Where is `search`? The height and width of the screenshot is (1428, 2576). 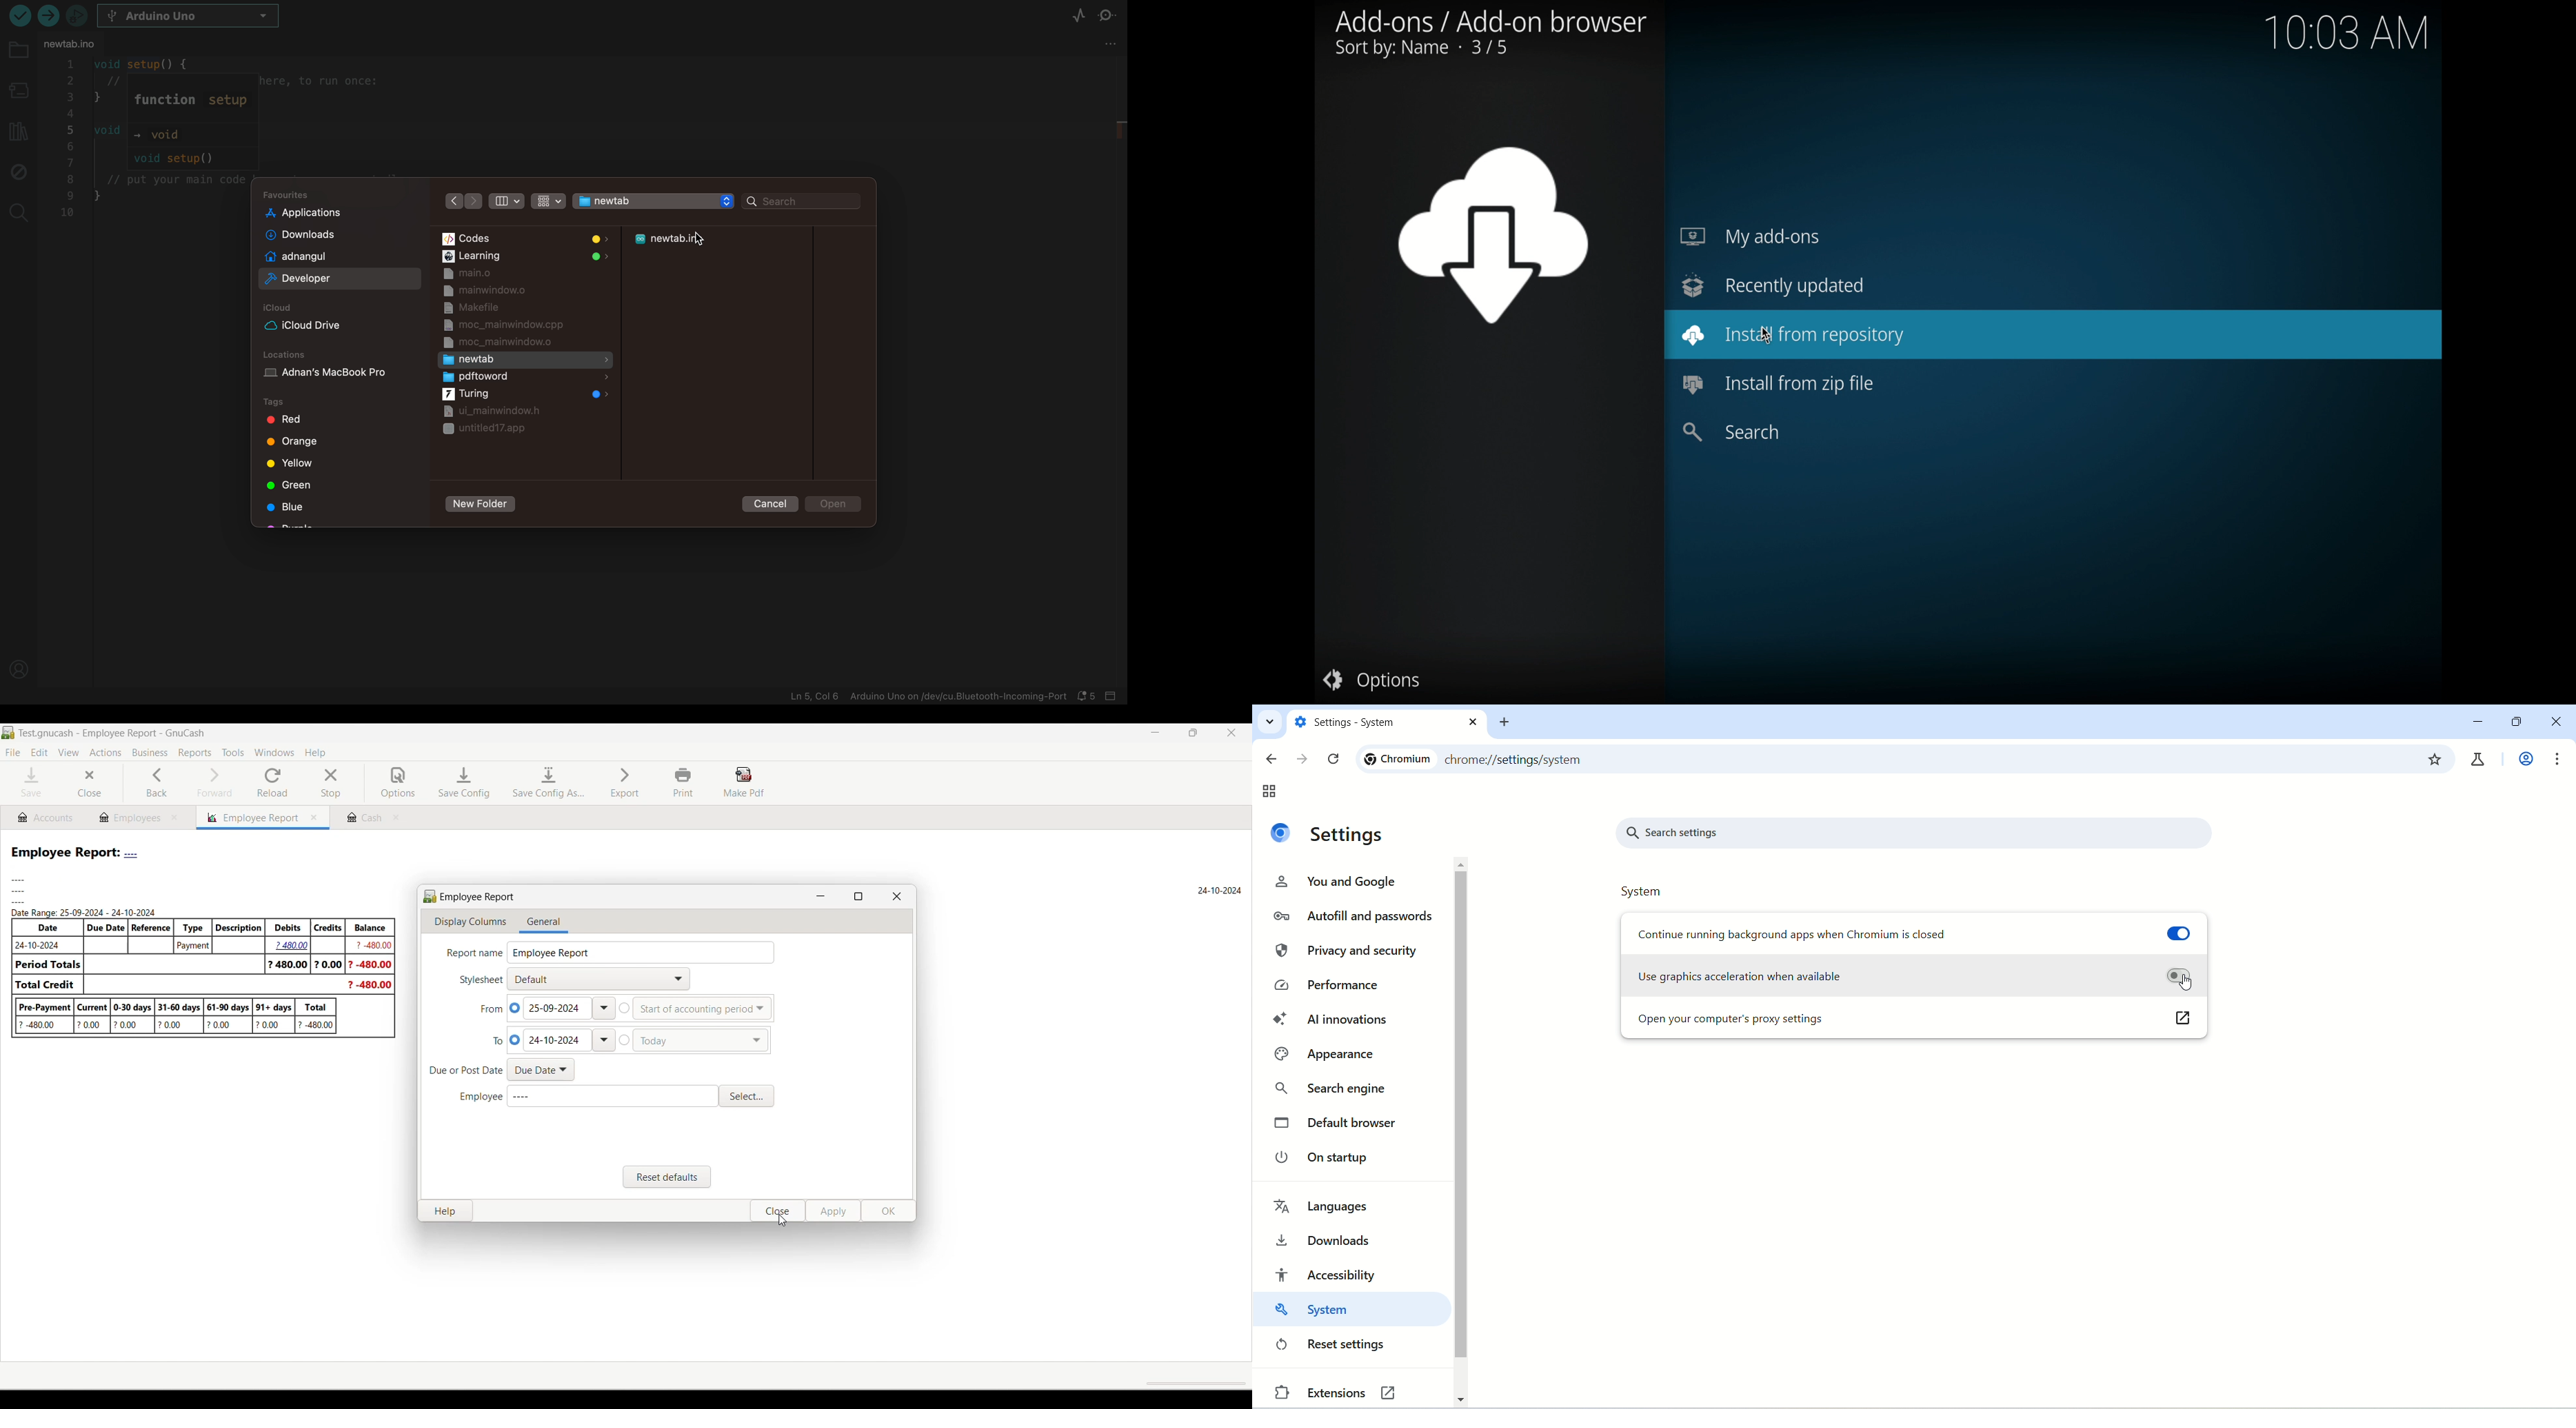 search is located at coordinates (1731, 431).